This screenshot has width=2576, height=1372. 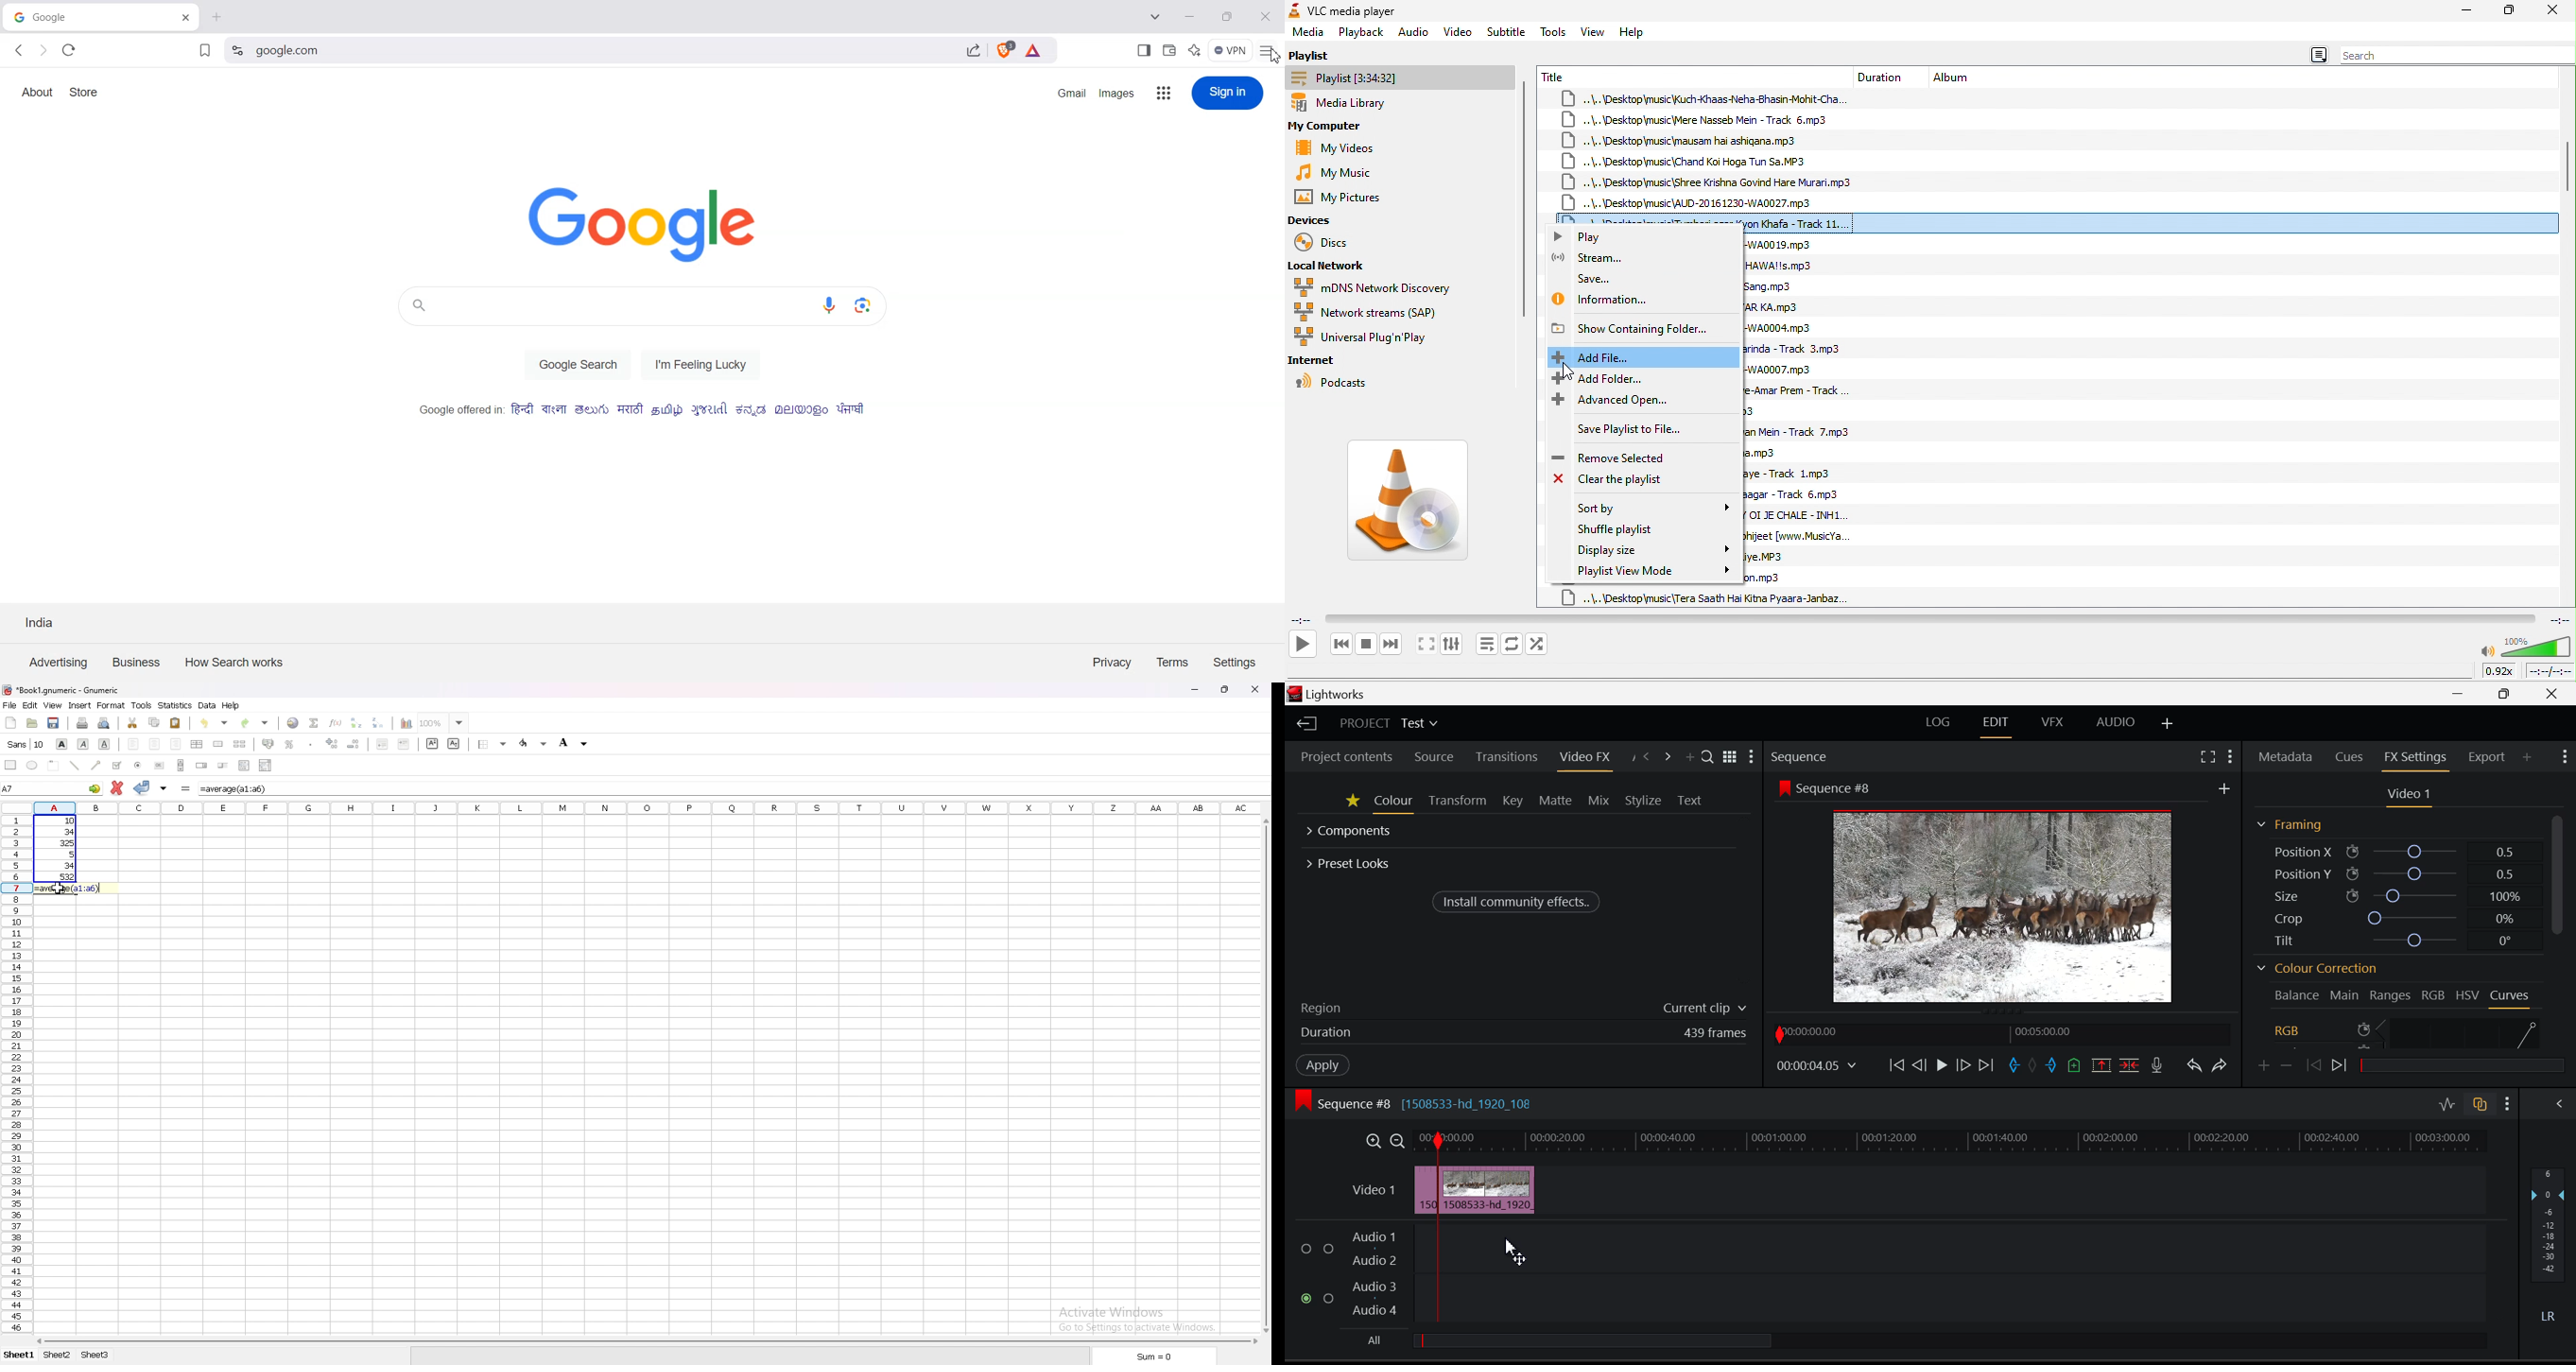 I want to click on playlist [3:34:32], so click(x=1398, y=77).